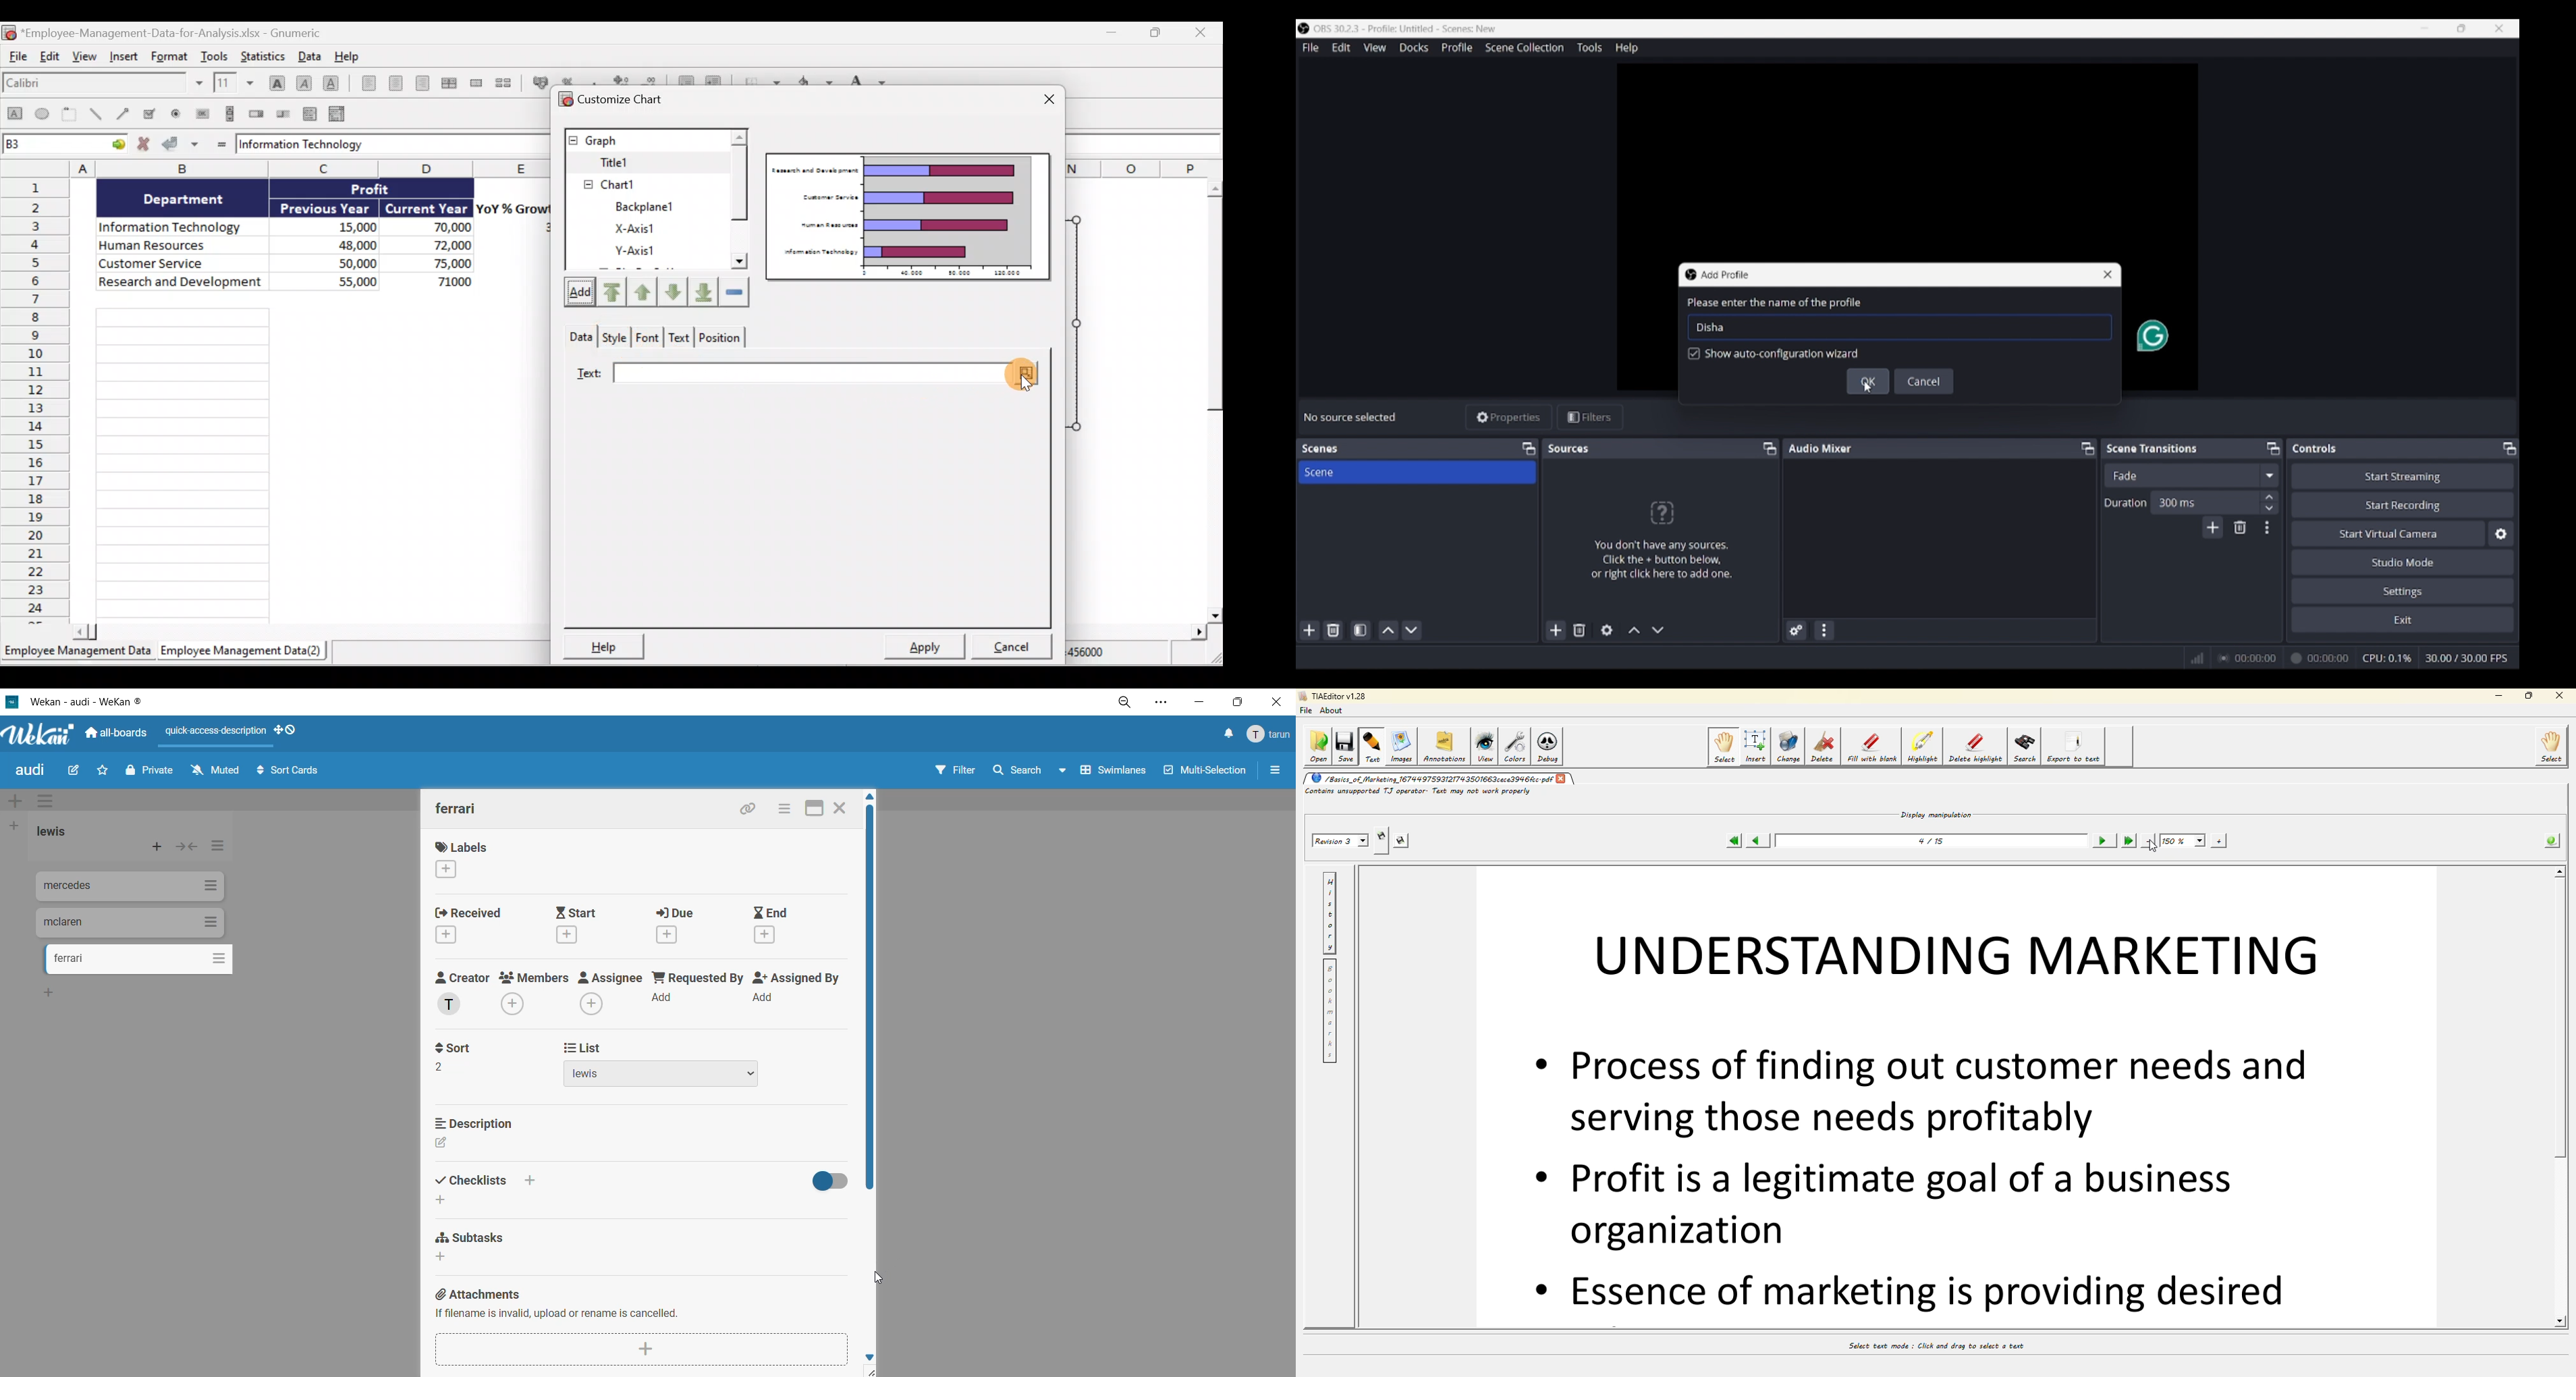  What do you see at coordinates (231, 113) in the screenshot?
I see `Create a scrollbar` at bounding box center [231, 113].